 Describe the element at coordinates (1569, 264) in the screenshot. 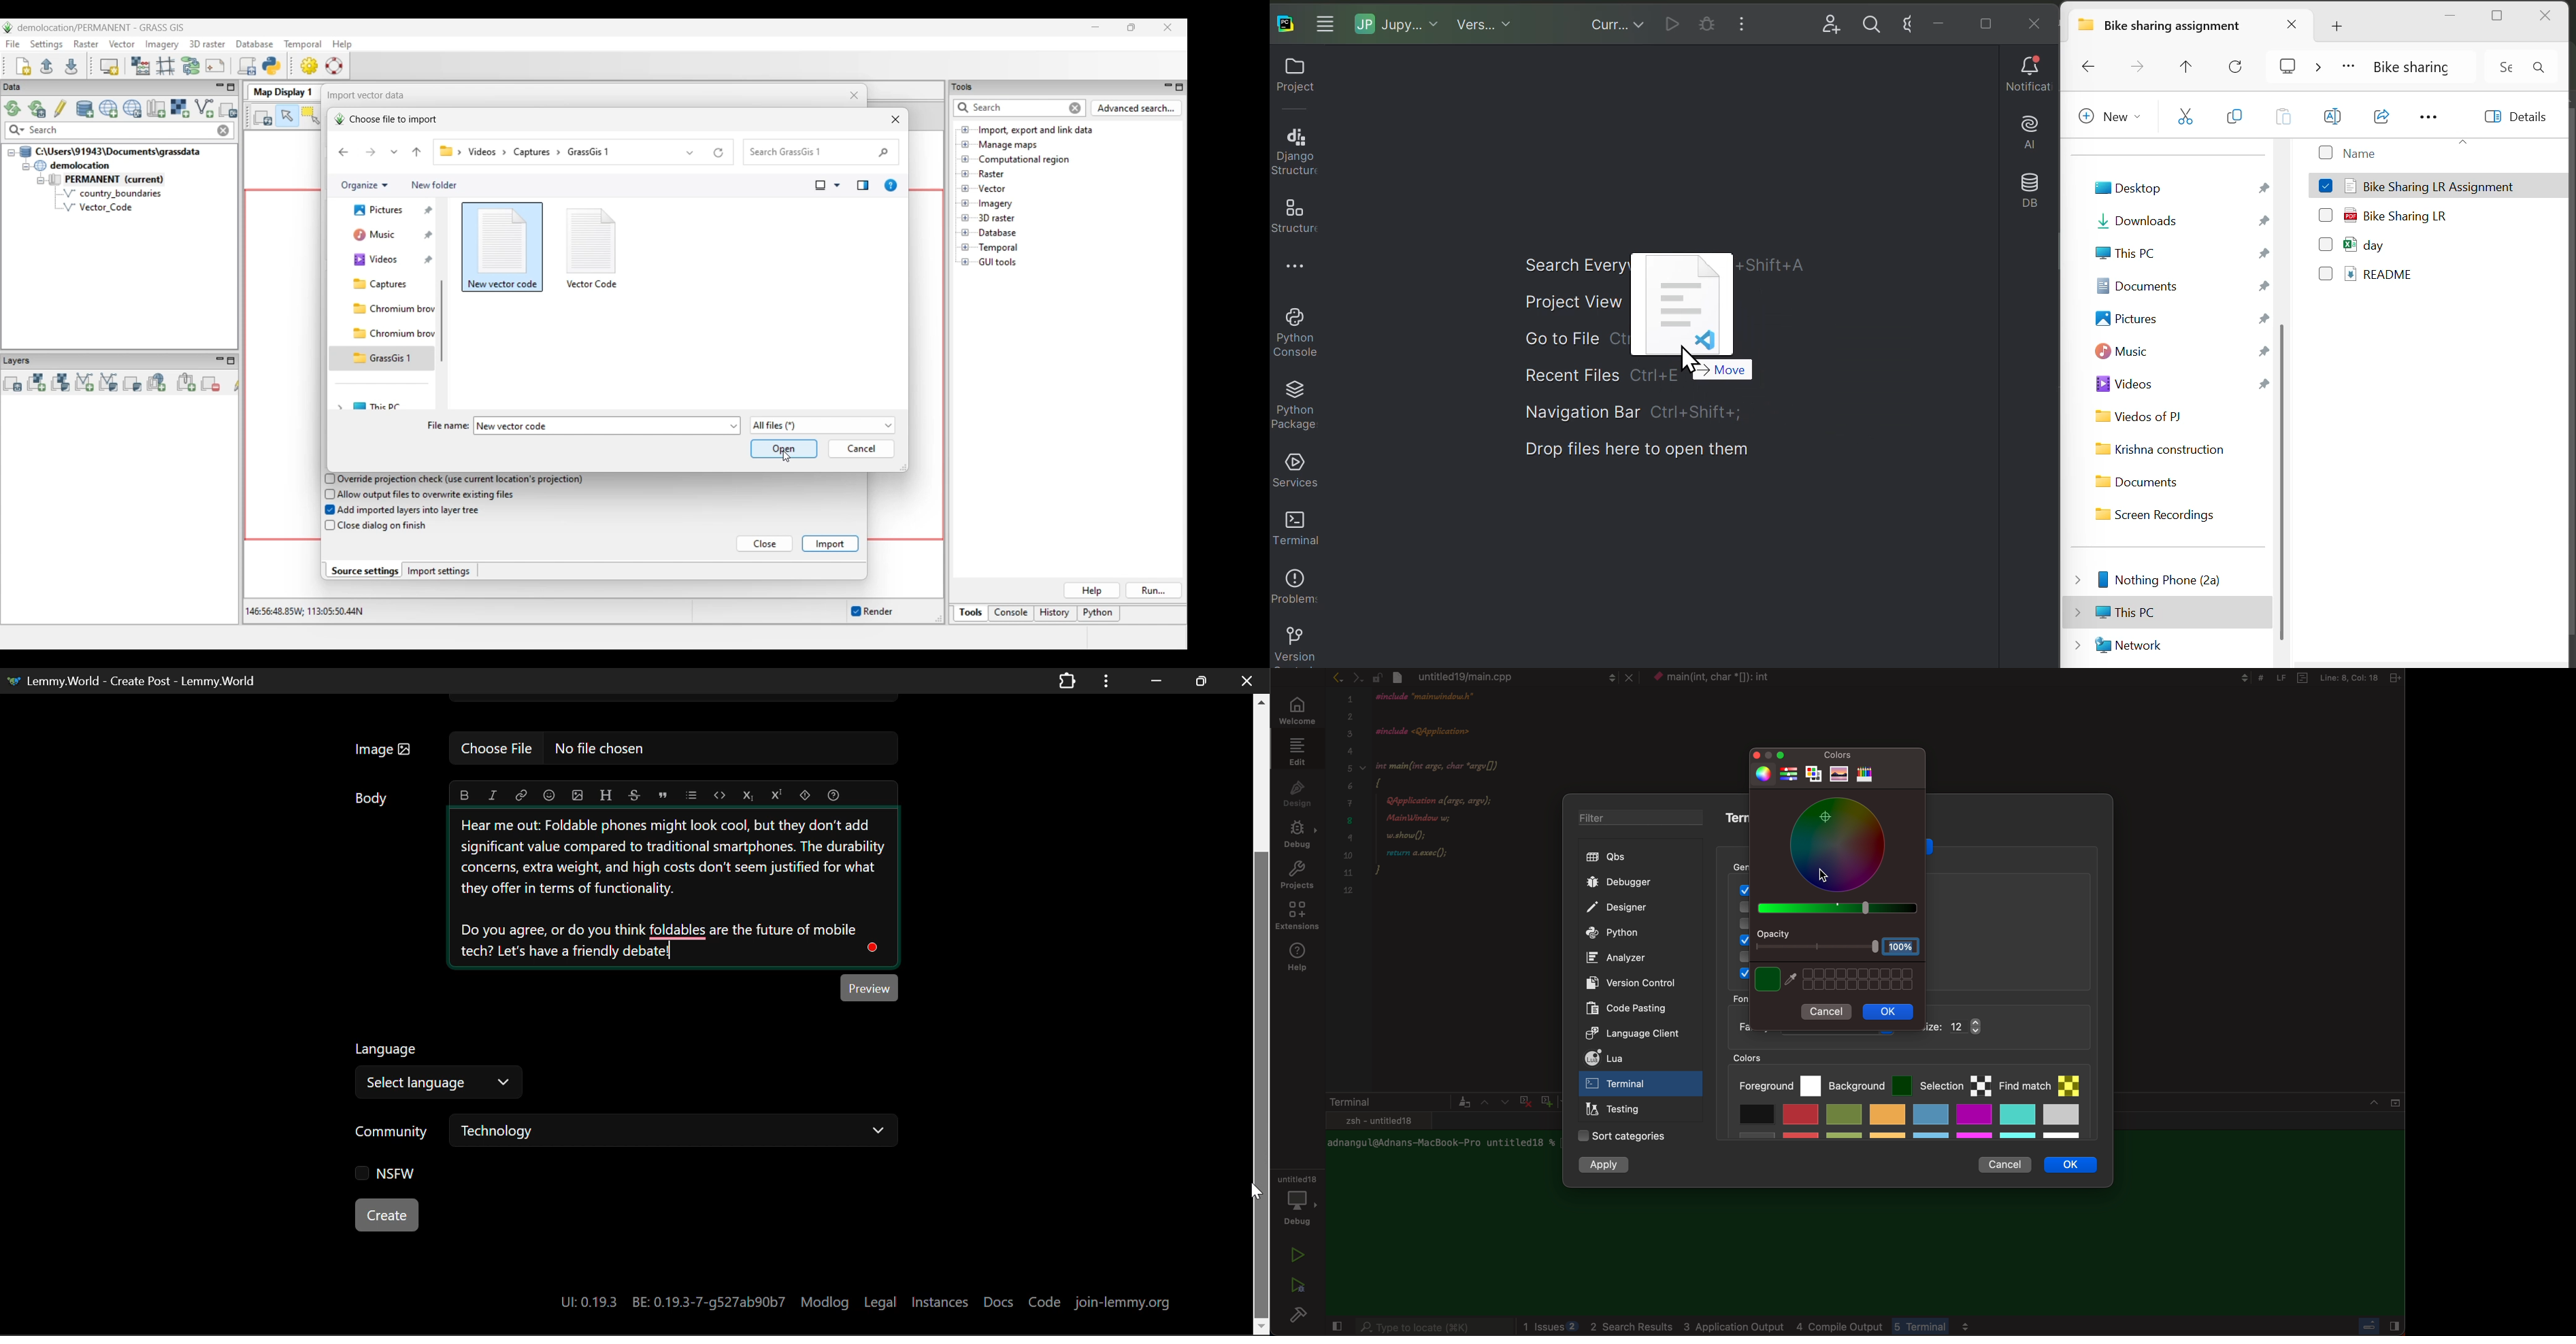

I see `Search everywhere` at that location.